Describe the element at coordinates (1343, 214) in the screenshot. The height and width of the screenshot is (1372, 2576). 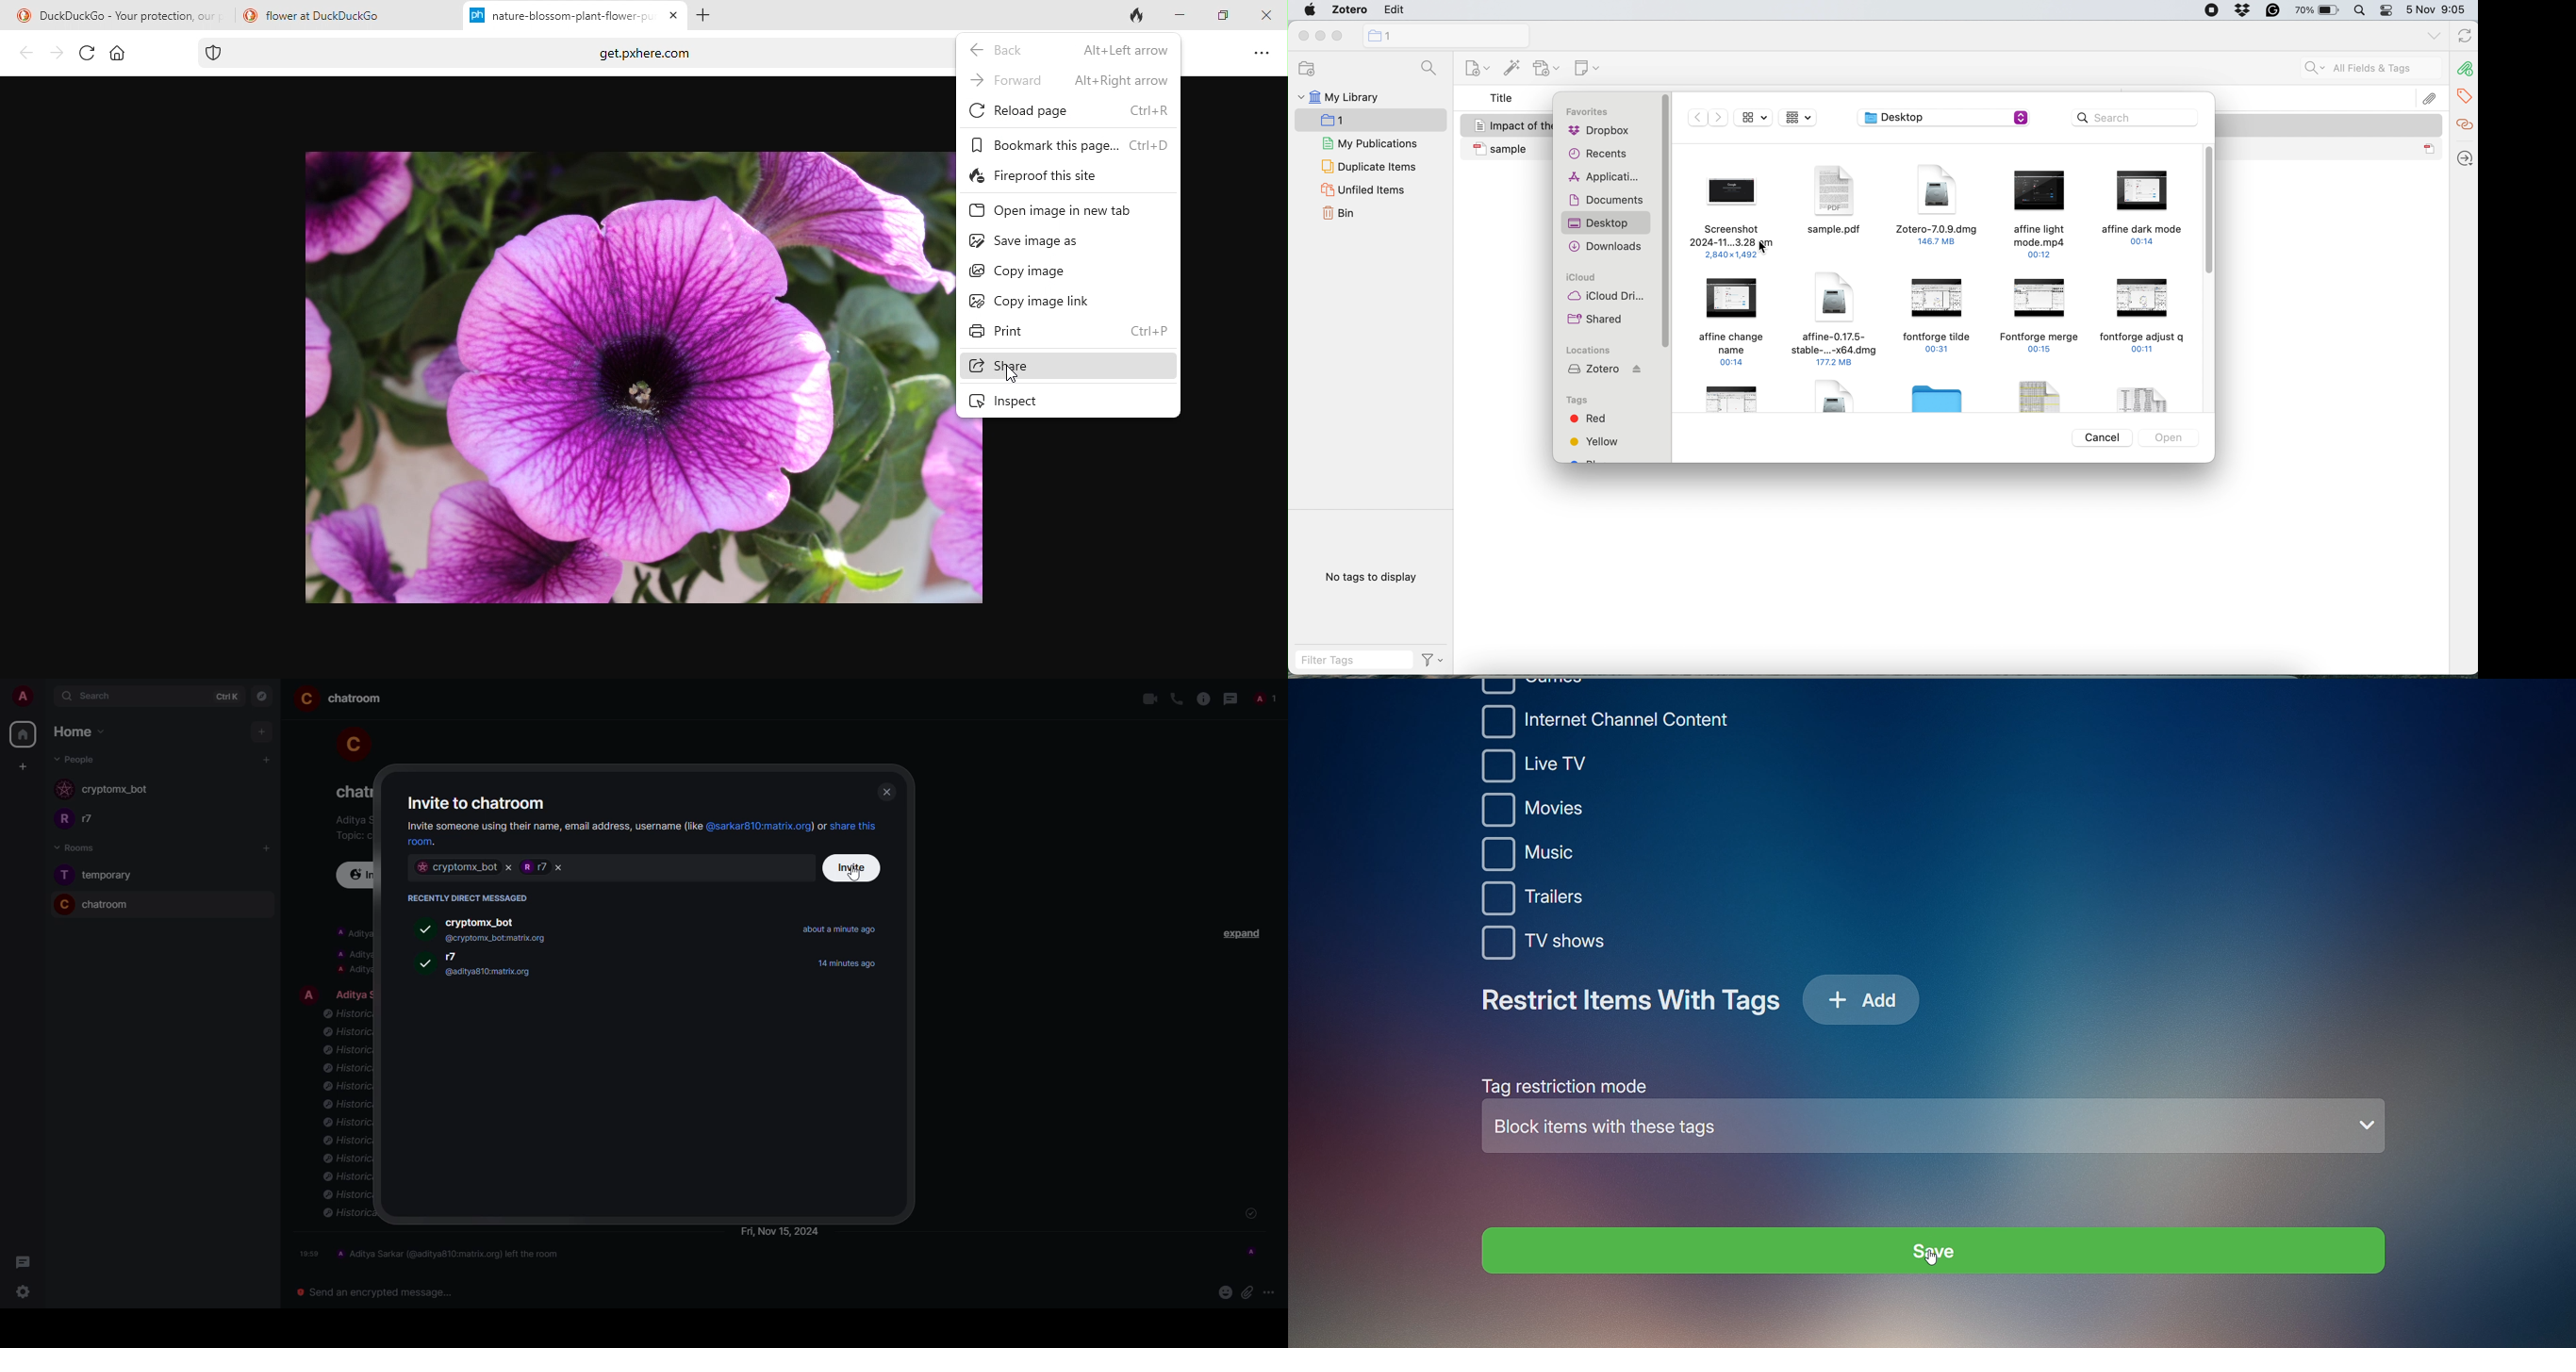
I see `bin` at that location.